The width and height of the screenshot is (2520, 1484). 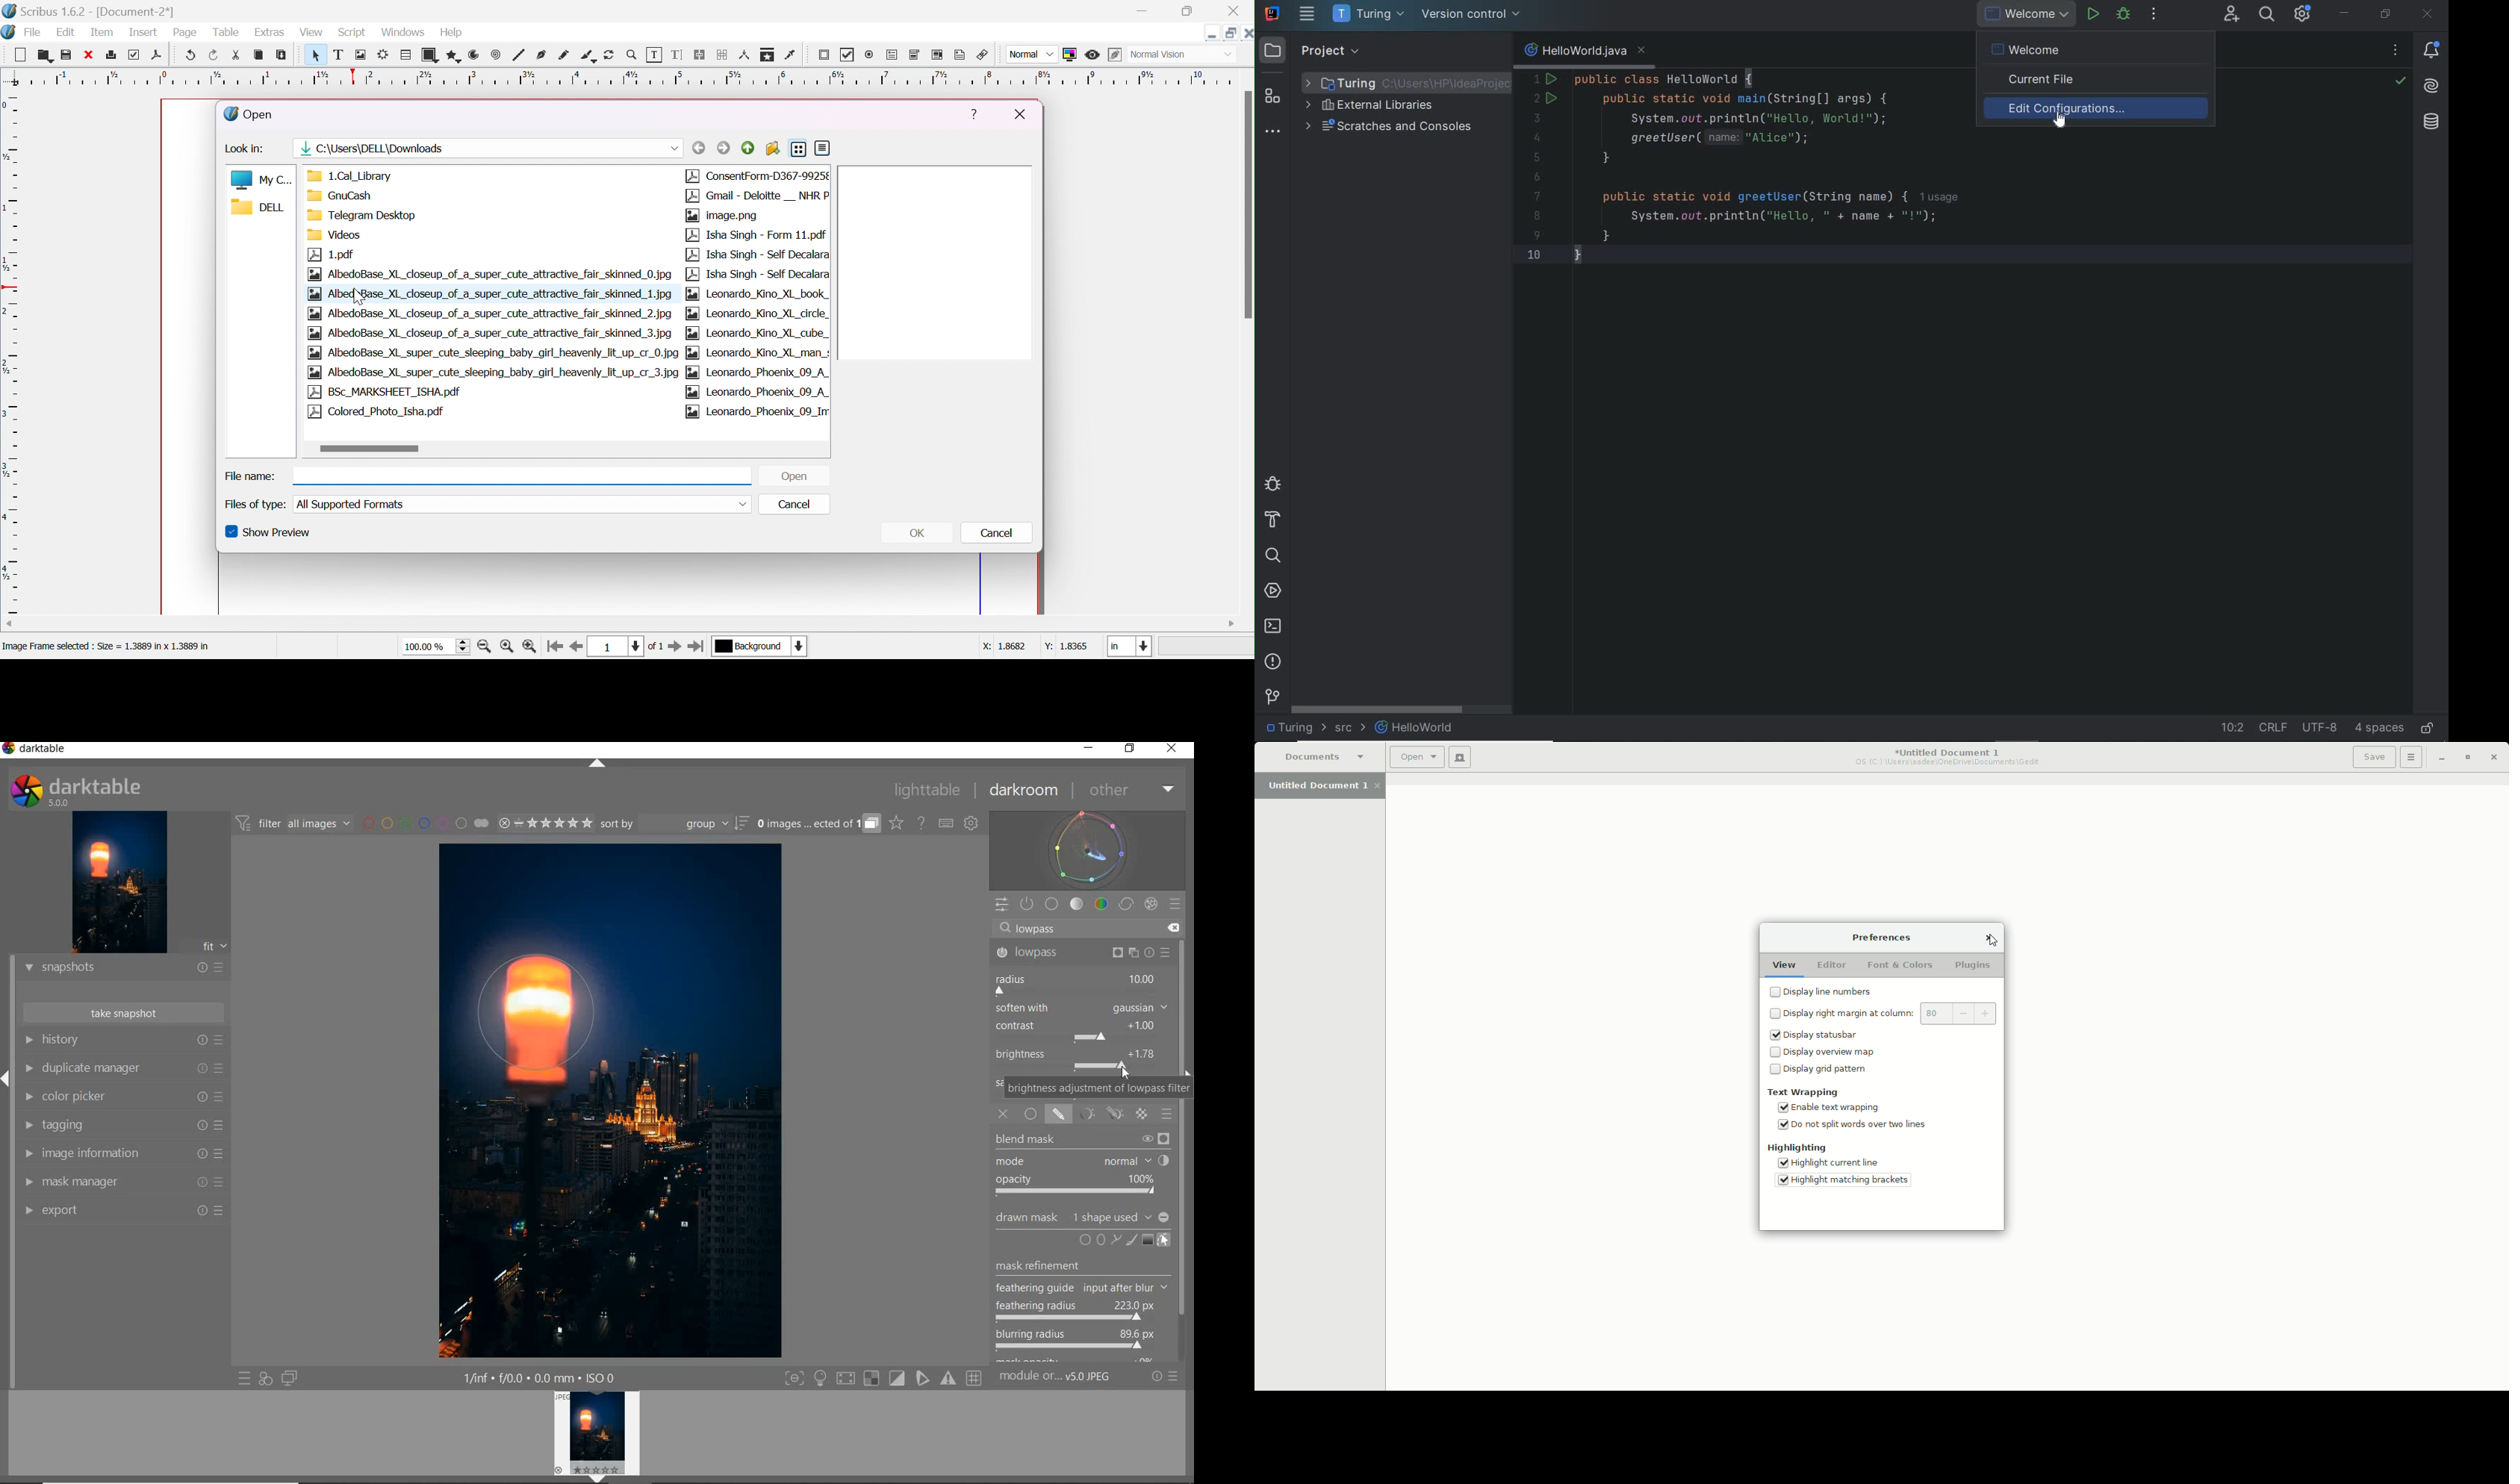 I want to click on insert, so click(x=145, y=33).